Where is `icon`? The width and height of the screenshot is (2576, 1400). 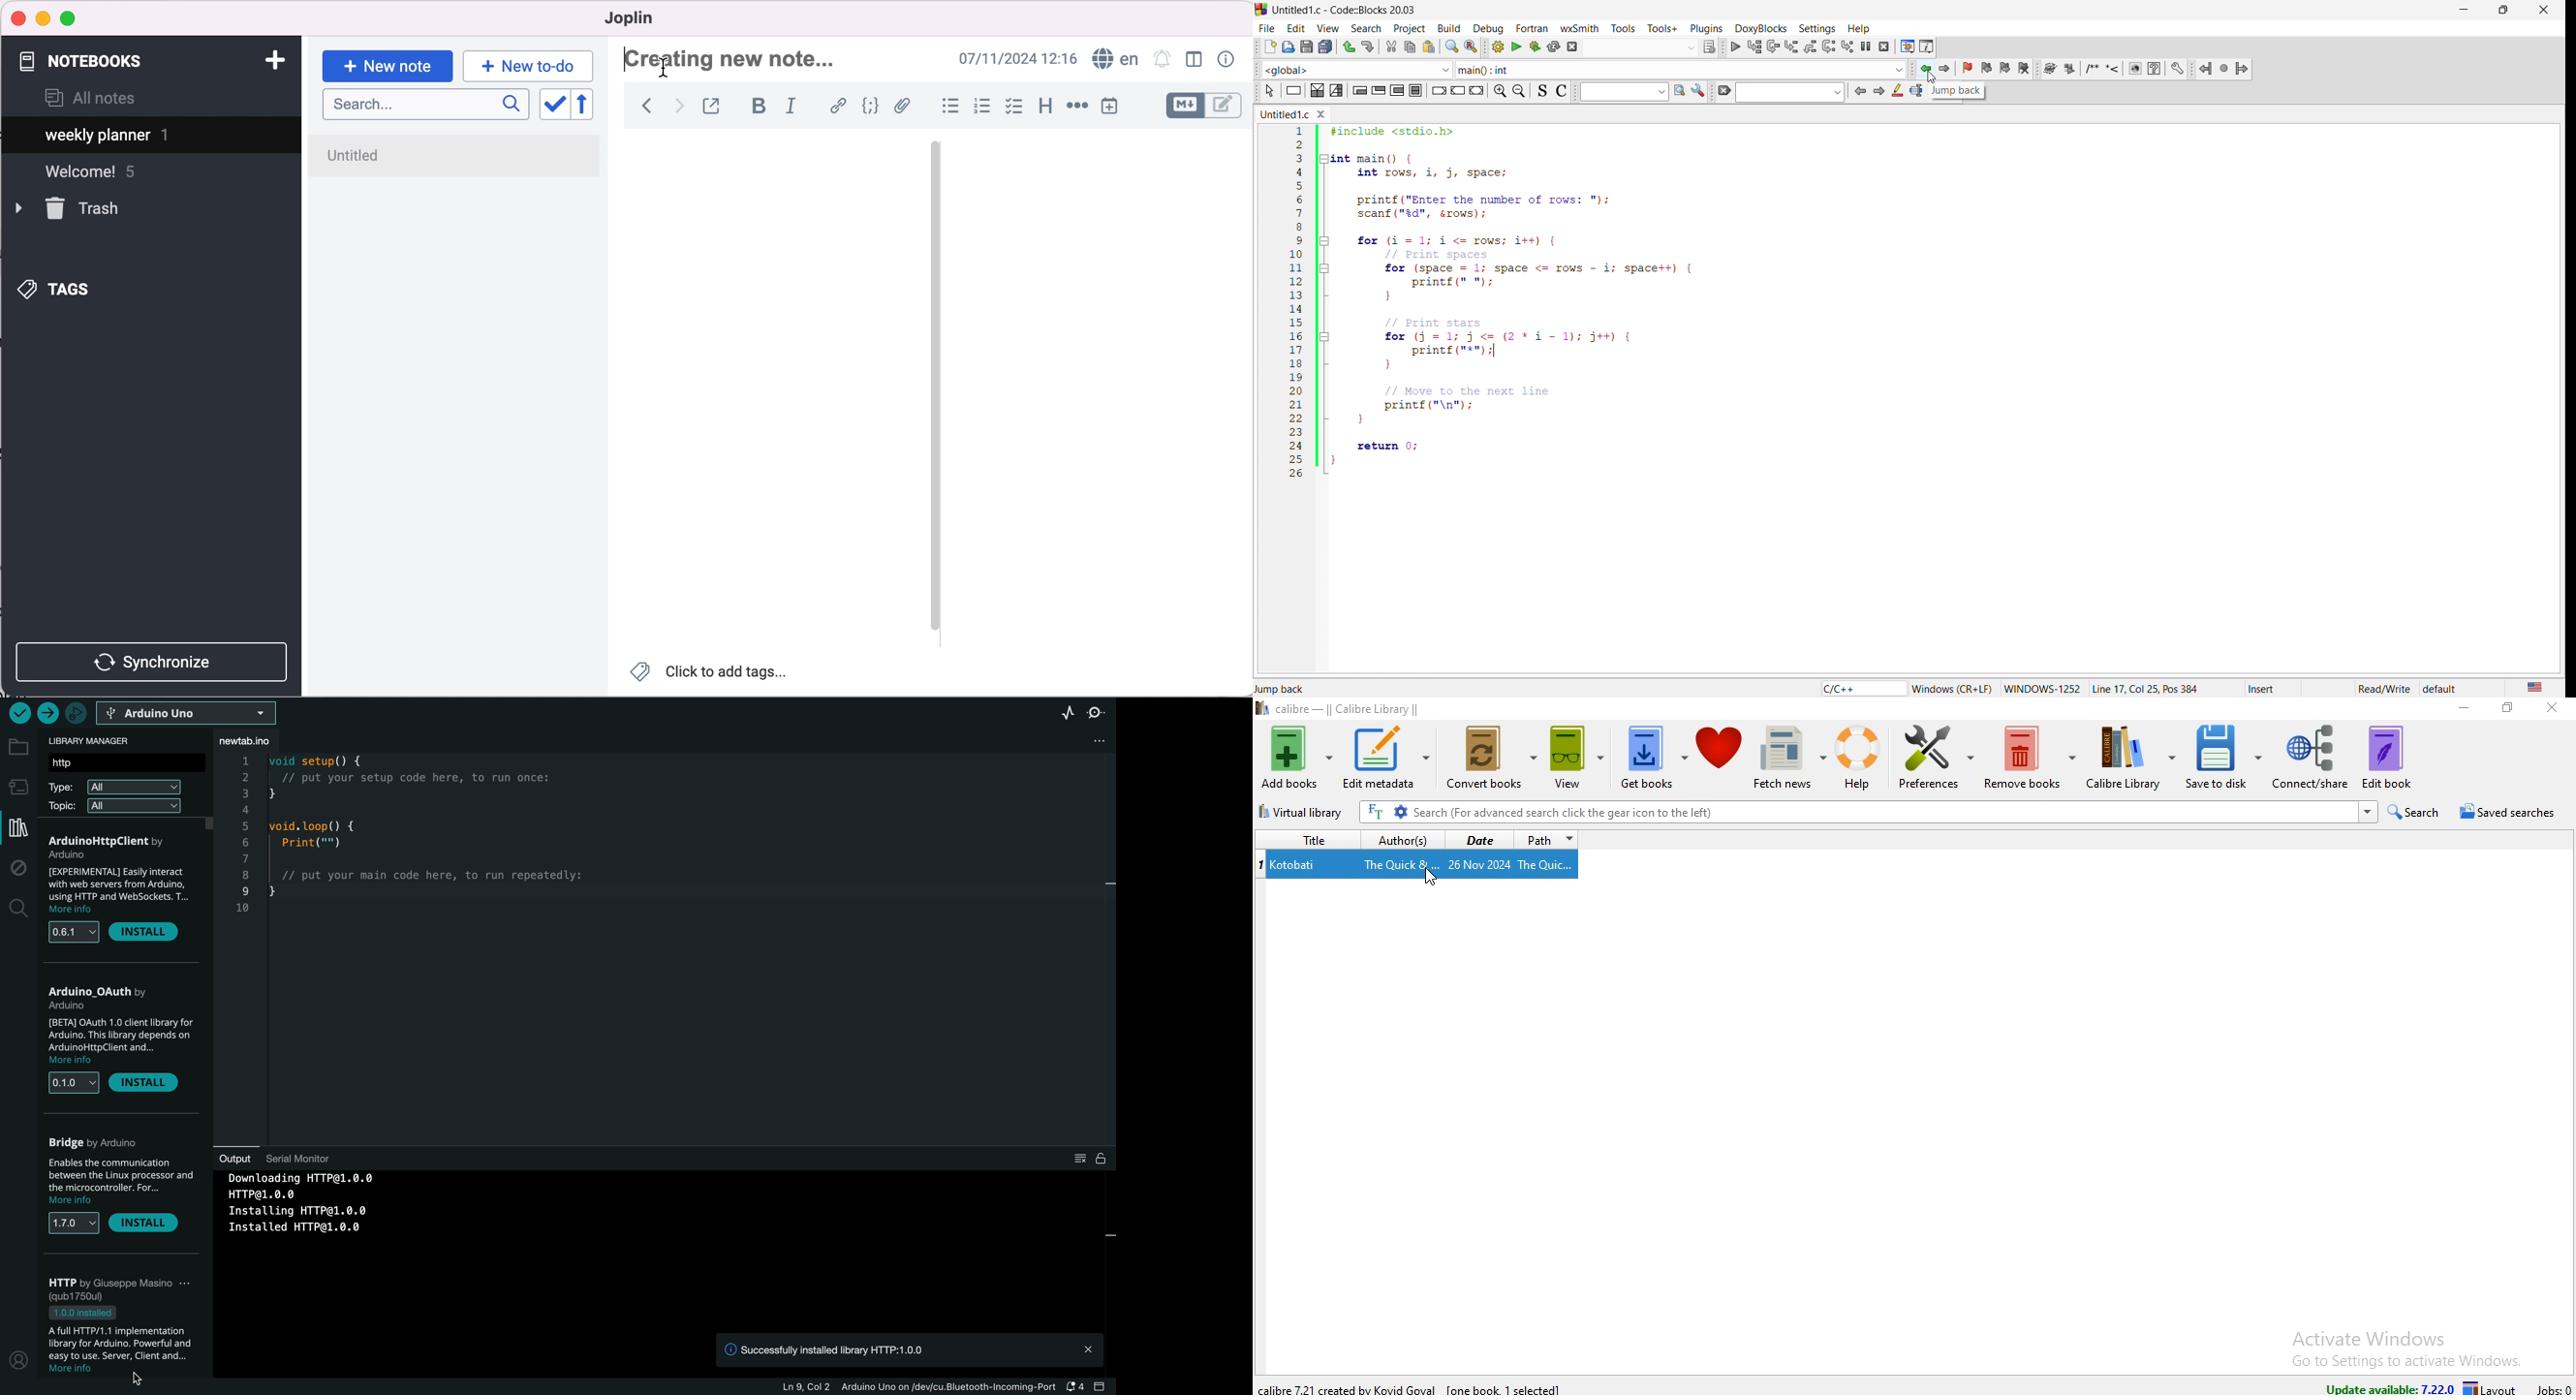 icon is located at coordinates (1269, 92).